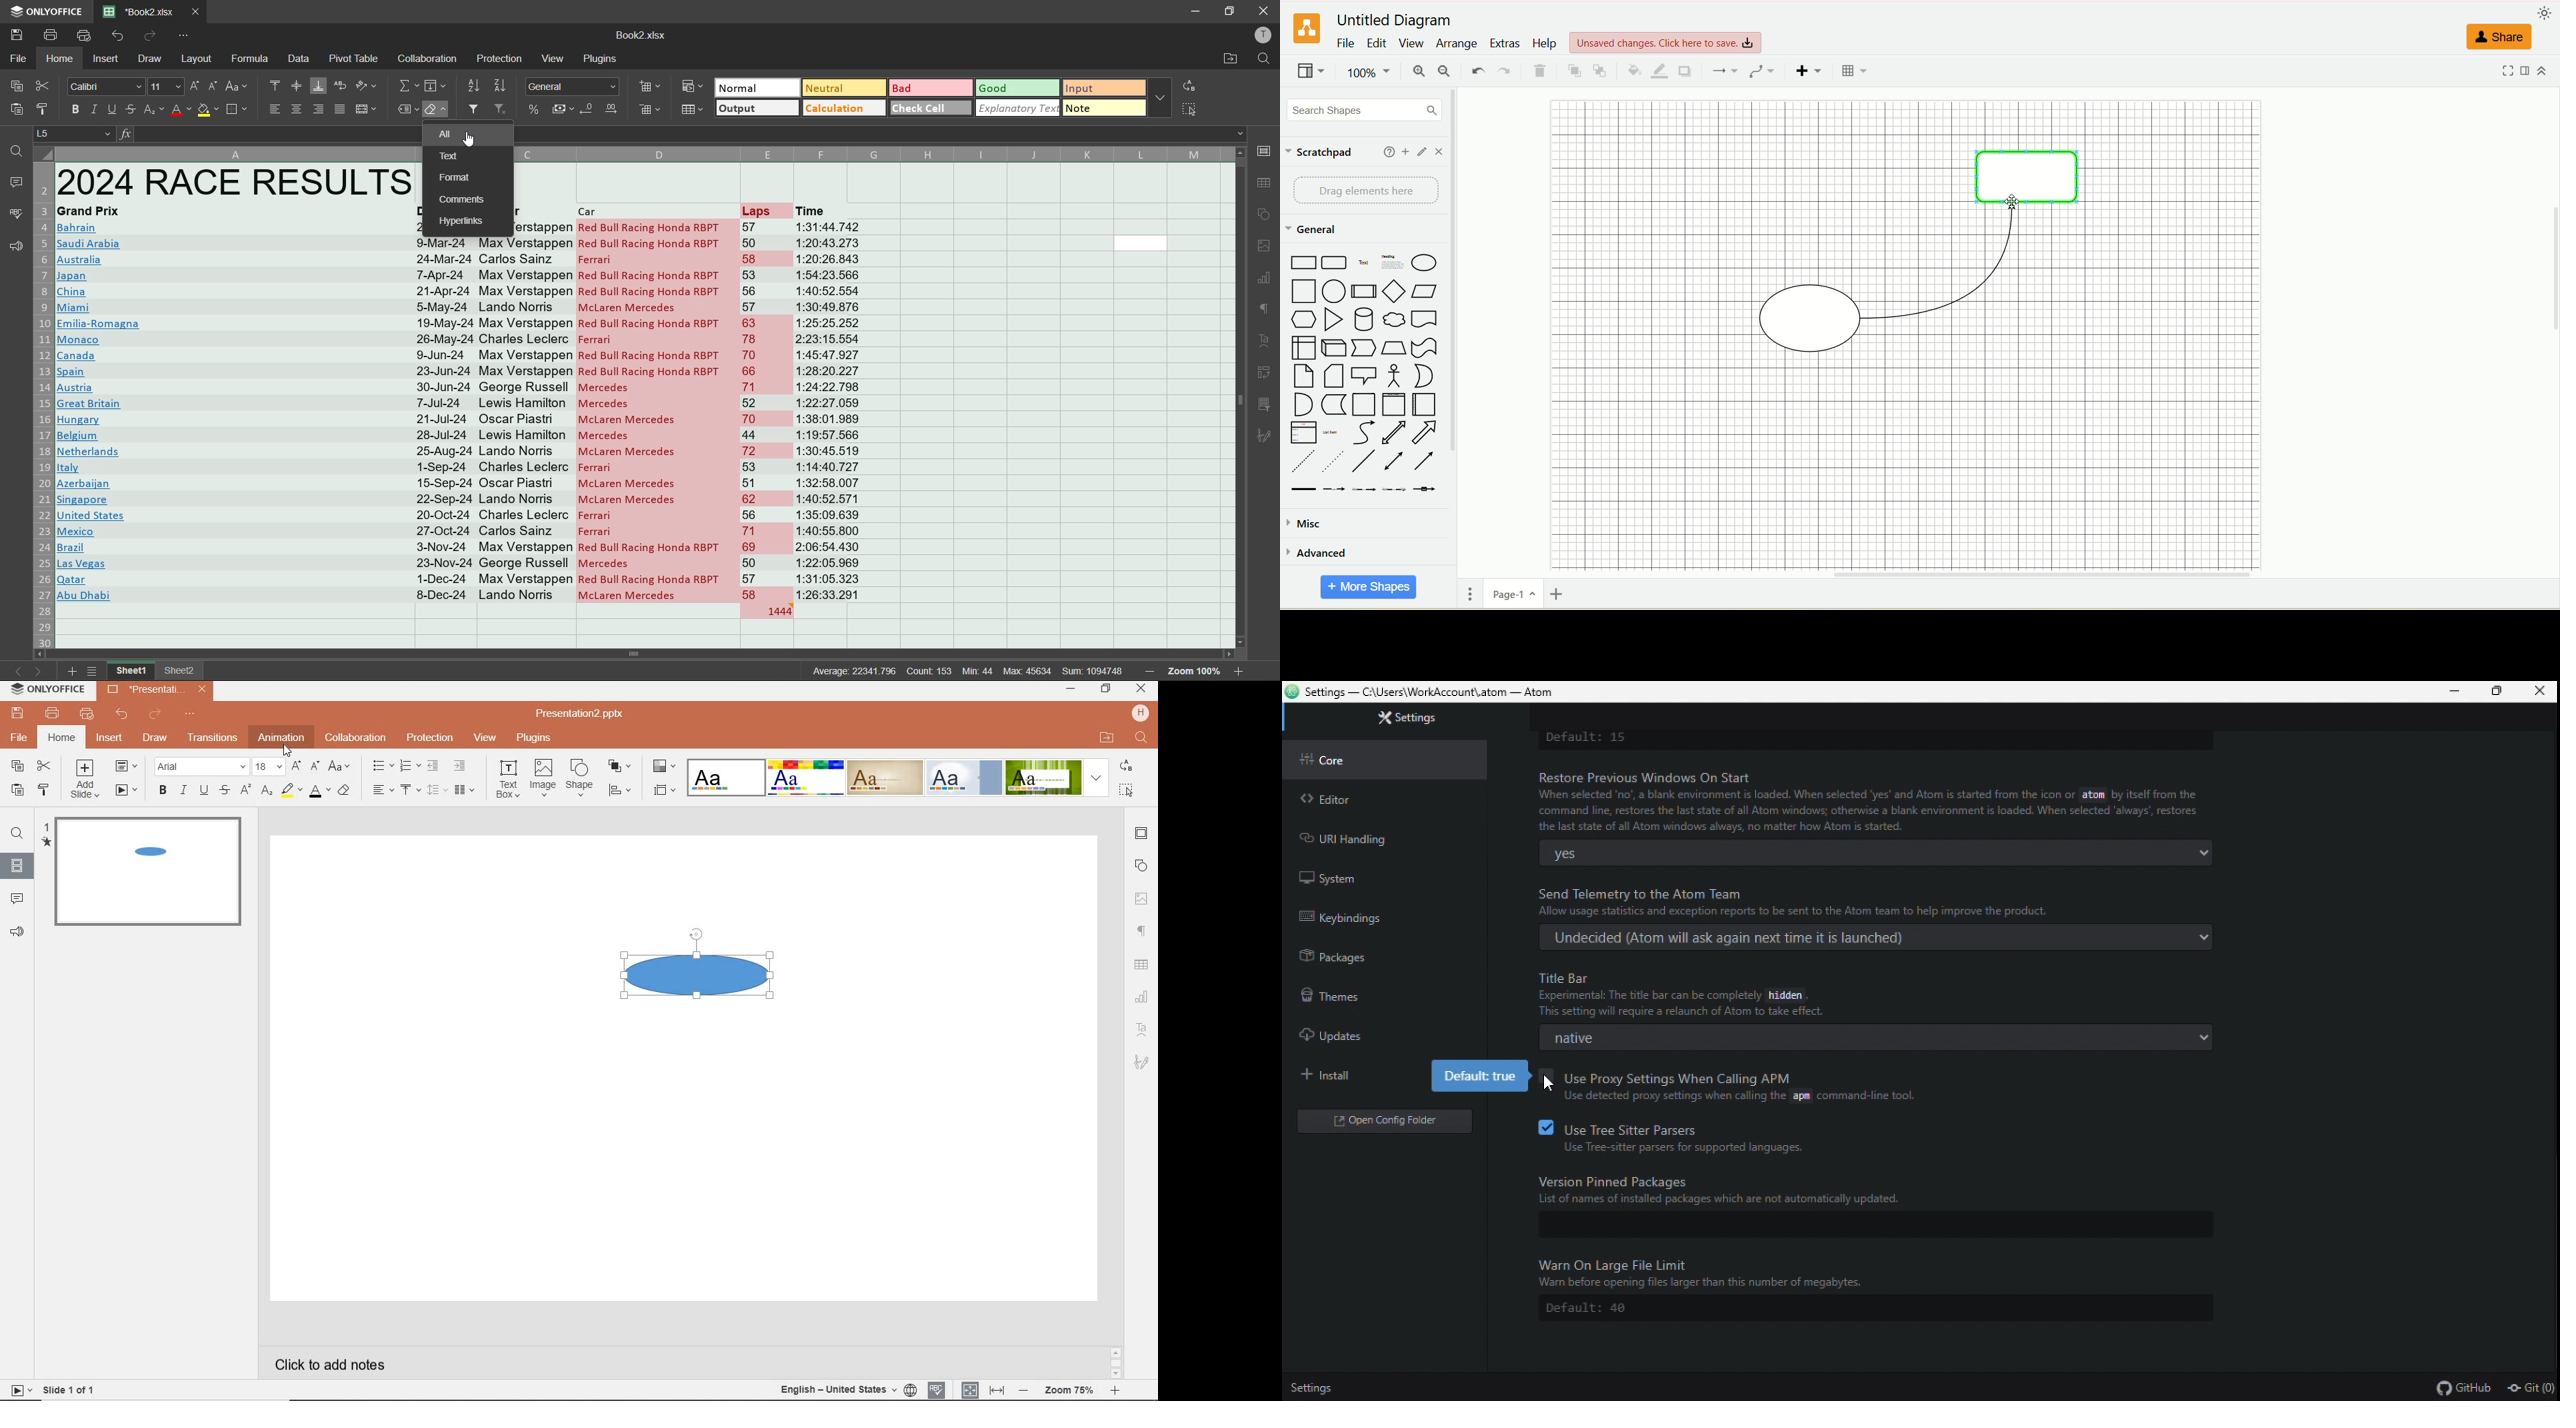 This screenshot has width=2576, height=1428. What do you see at coordinates (486, 738) in the screenshot?
I see `view` at bounding box center [486, 738].